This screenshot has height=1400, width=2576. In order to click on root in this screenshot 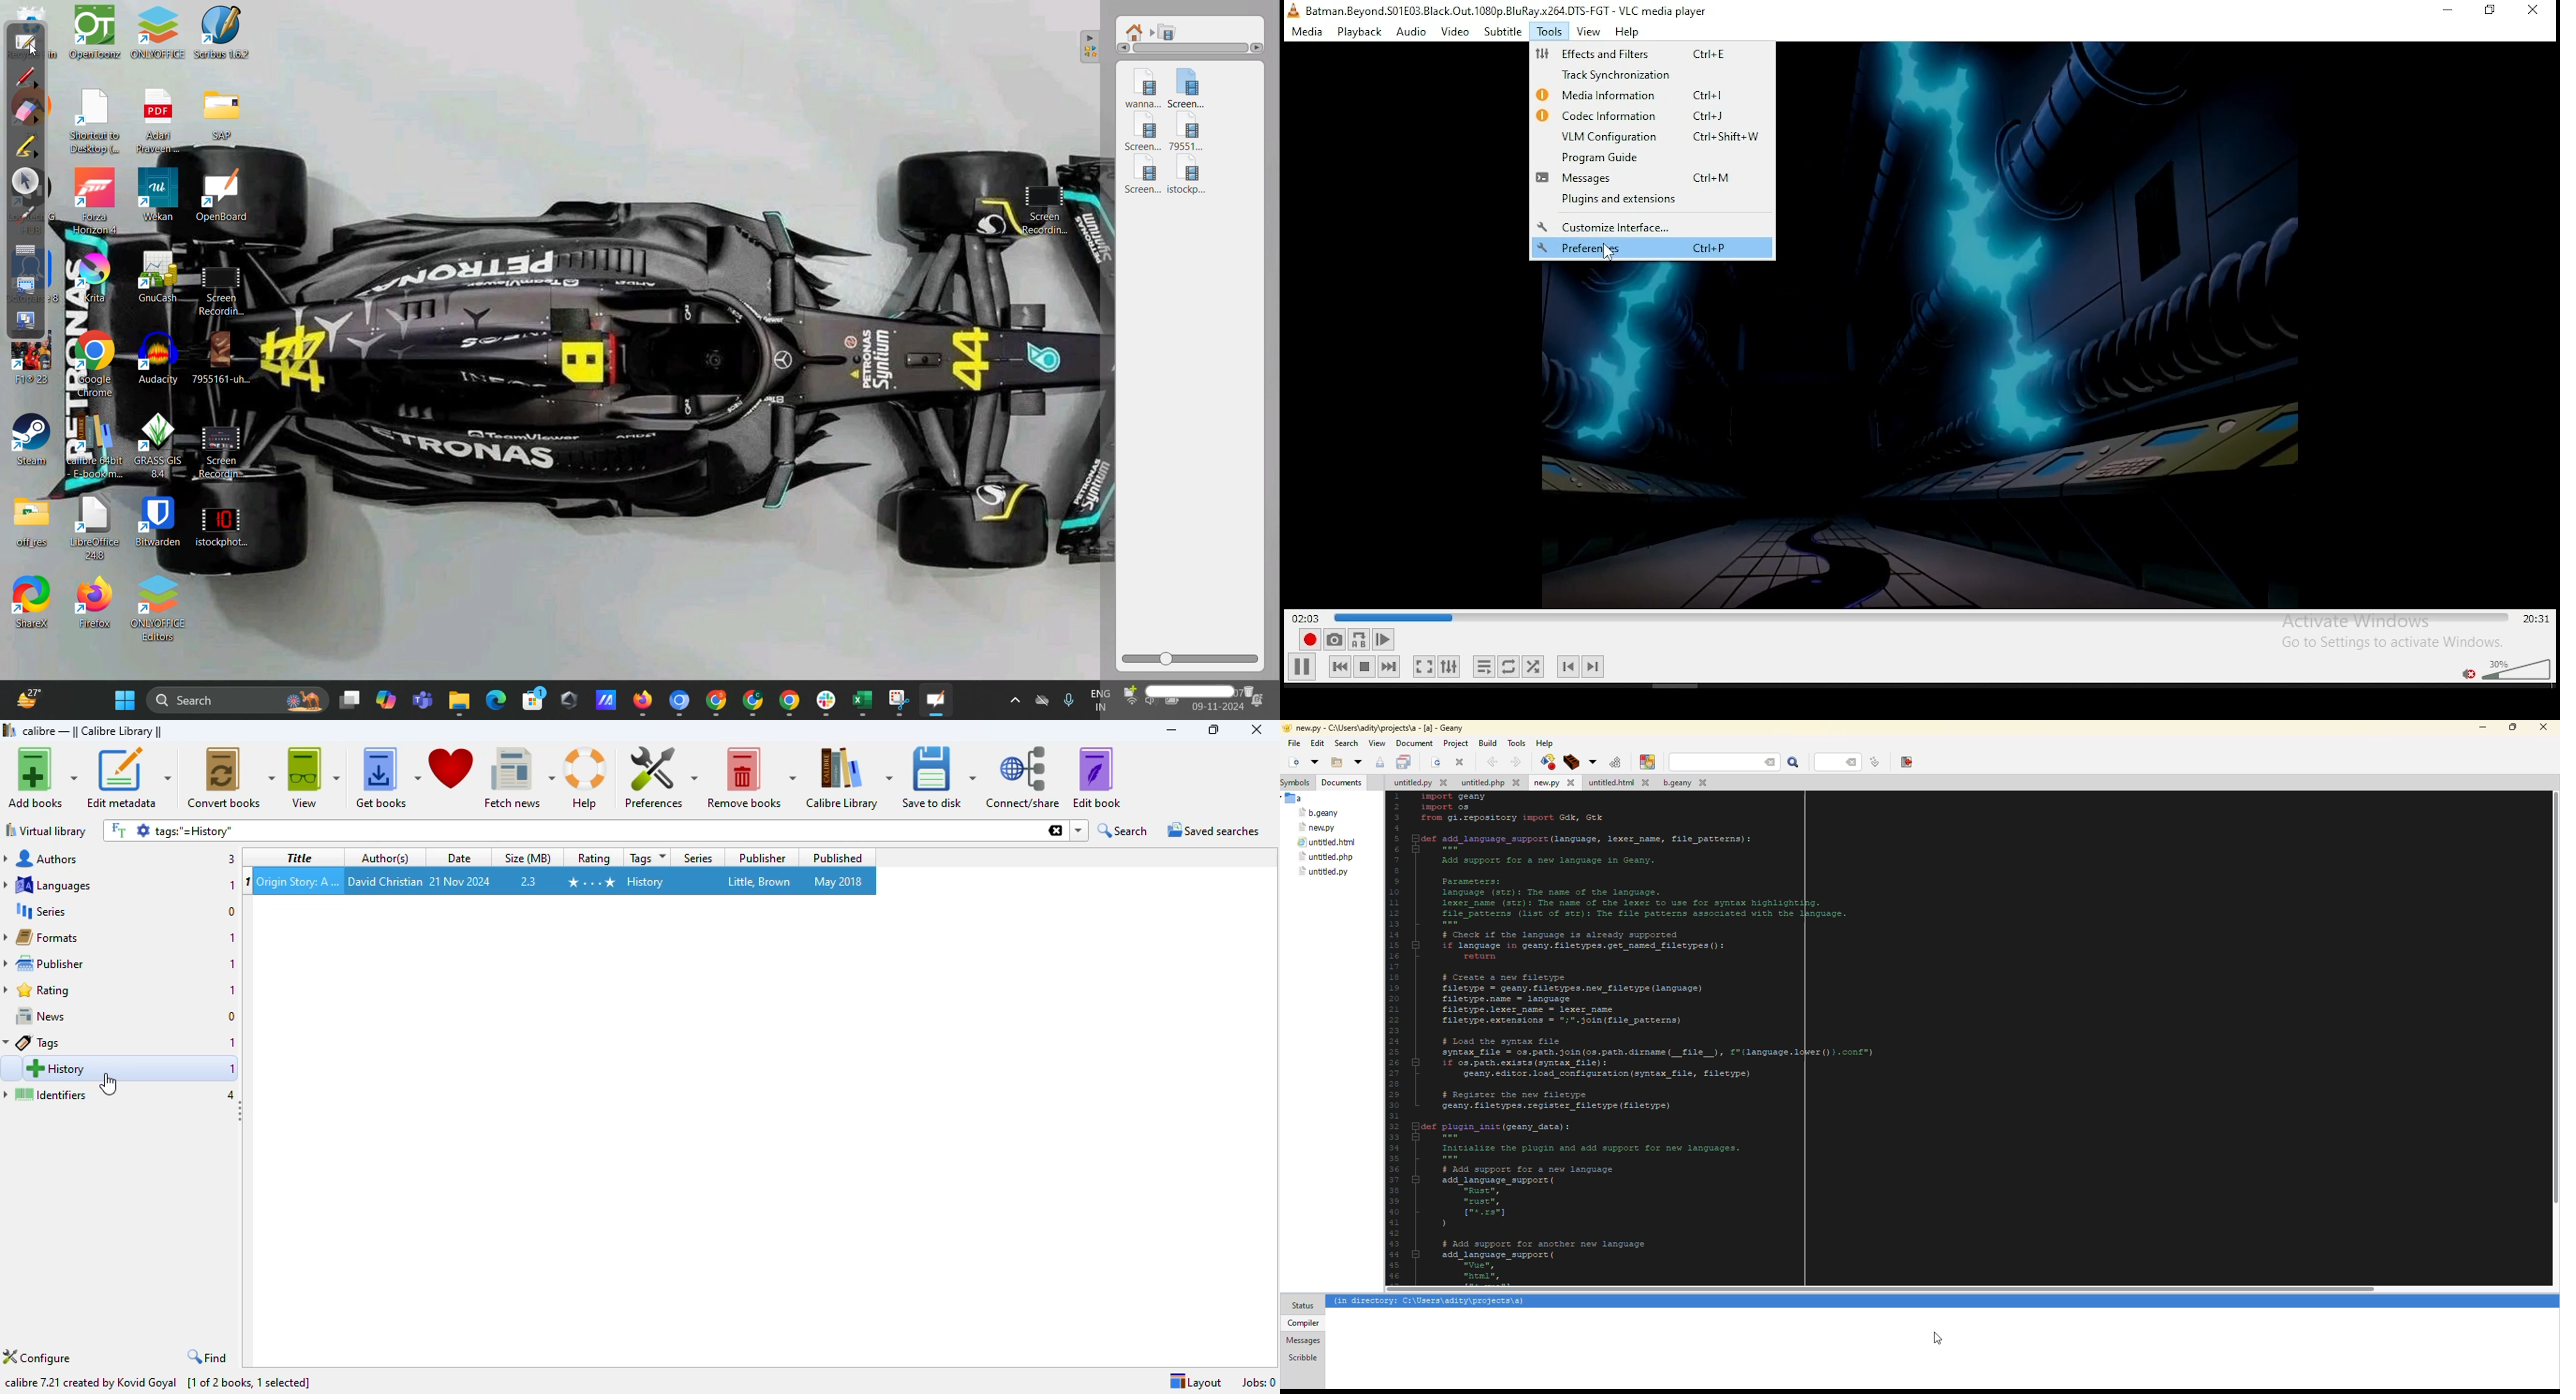, I will do `click(1135, 31)`.